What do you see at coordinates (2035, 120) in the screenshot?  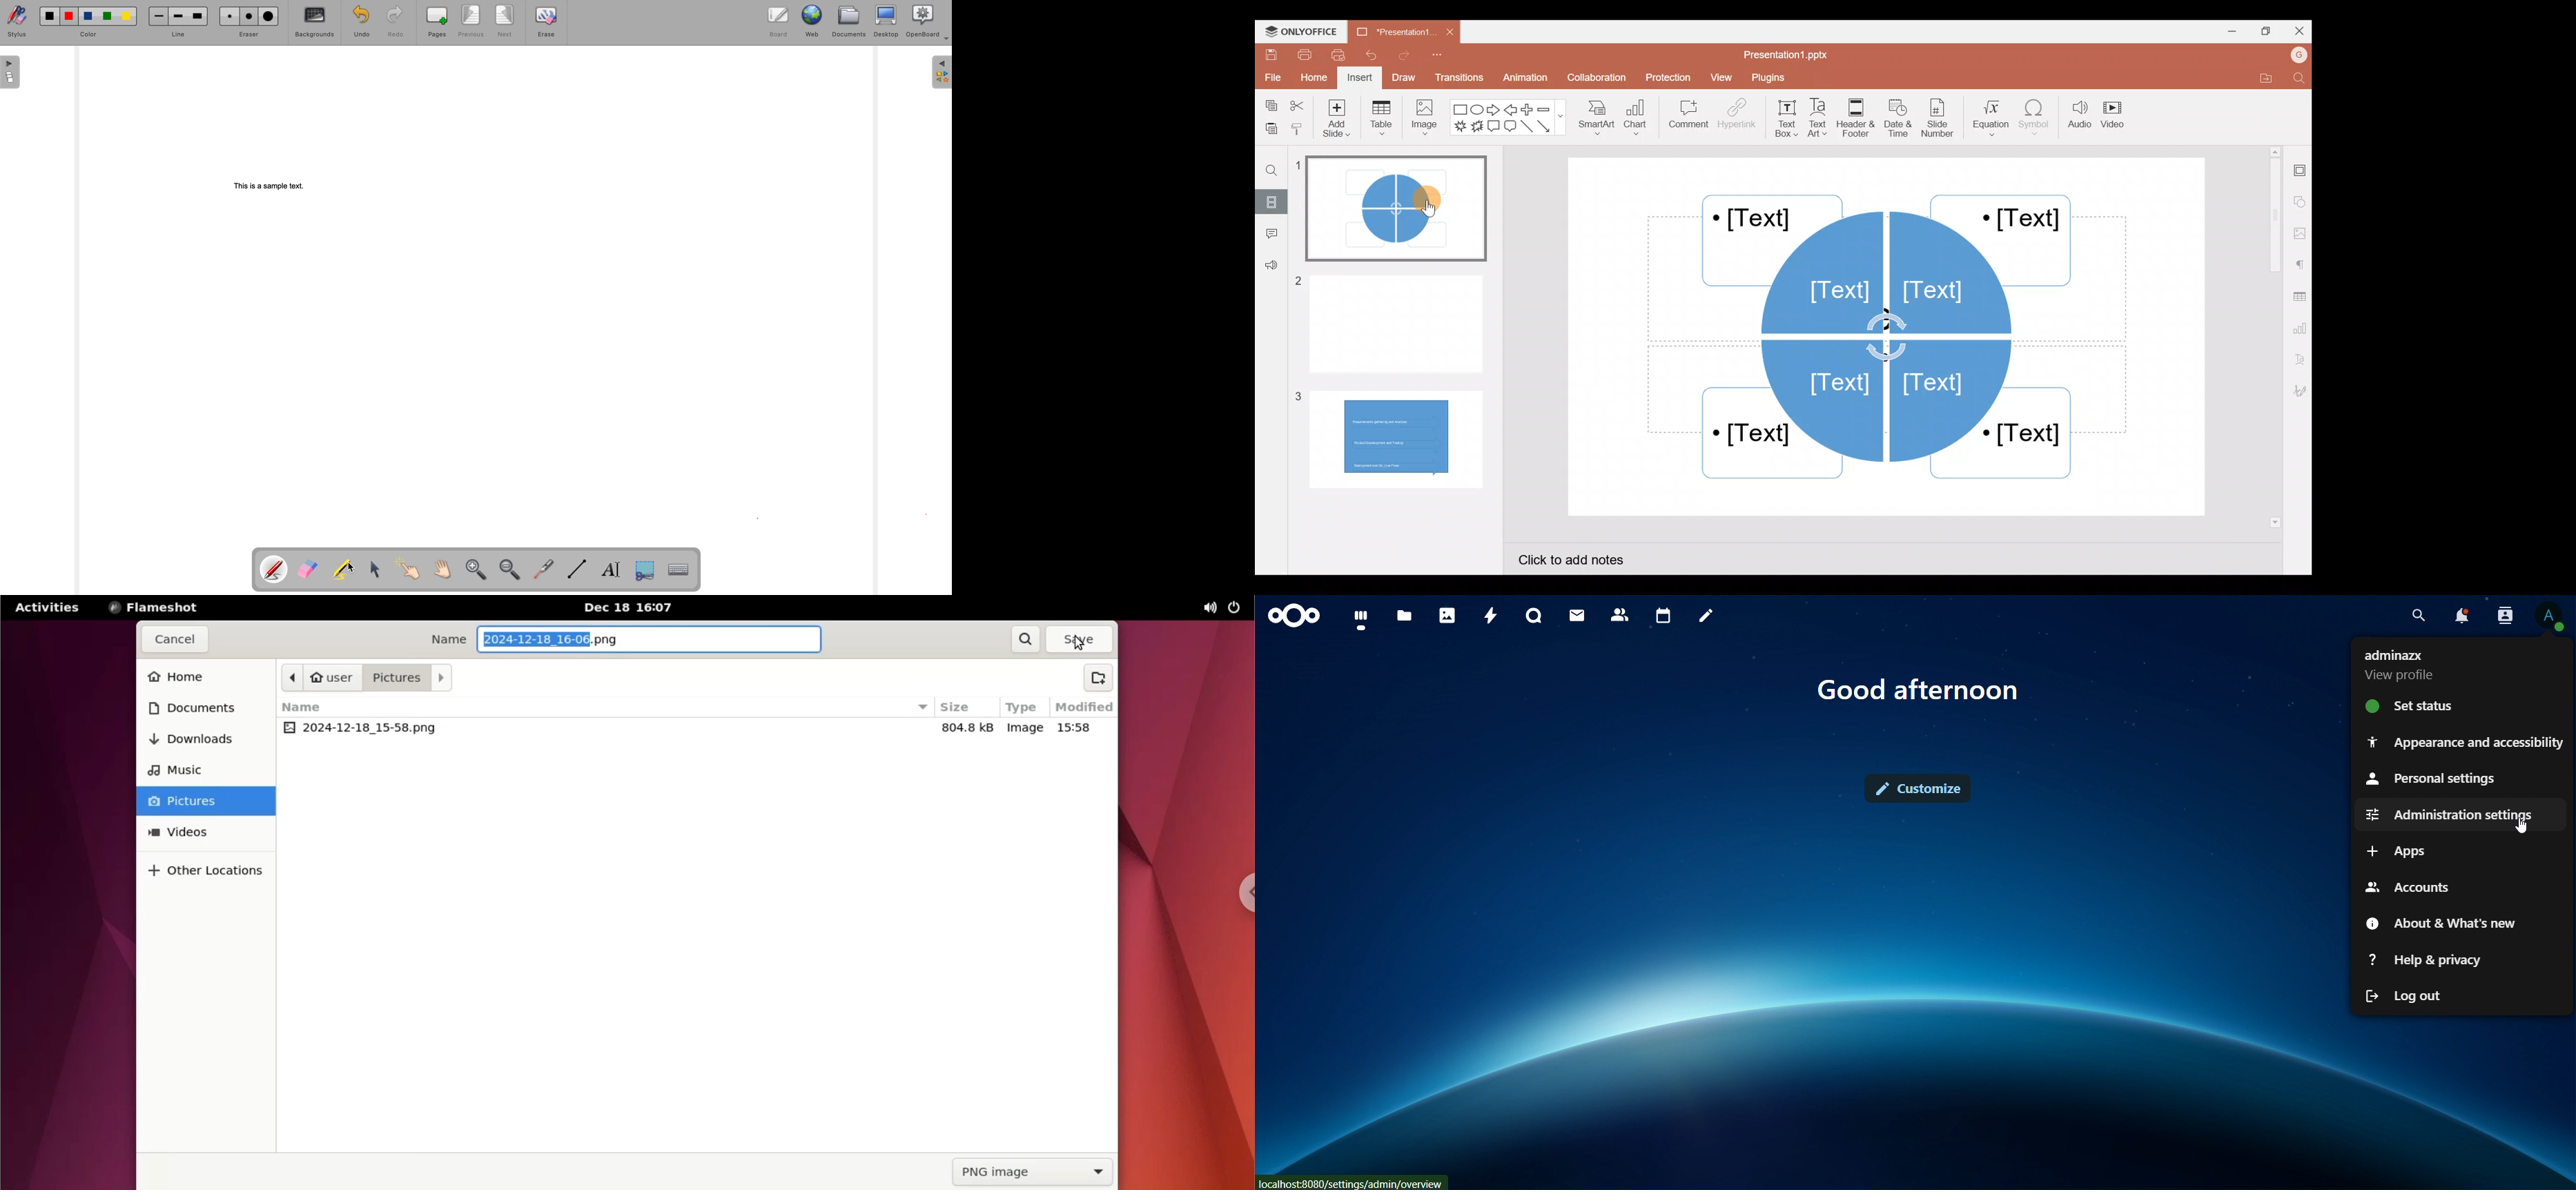 I see `Symbol` at bounding box center [2035, 120].